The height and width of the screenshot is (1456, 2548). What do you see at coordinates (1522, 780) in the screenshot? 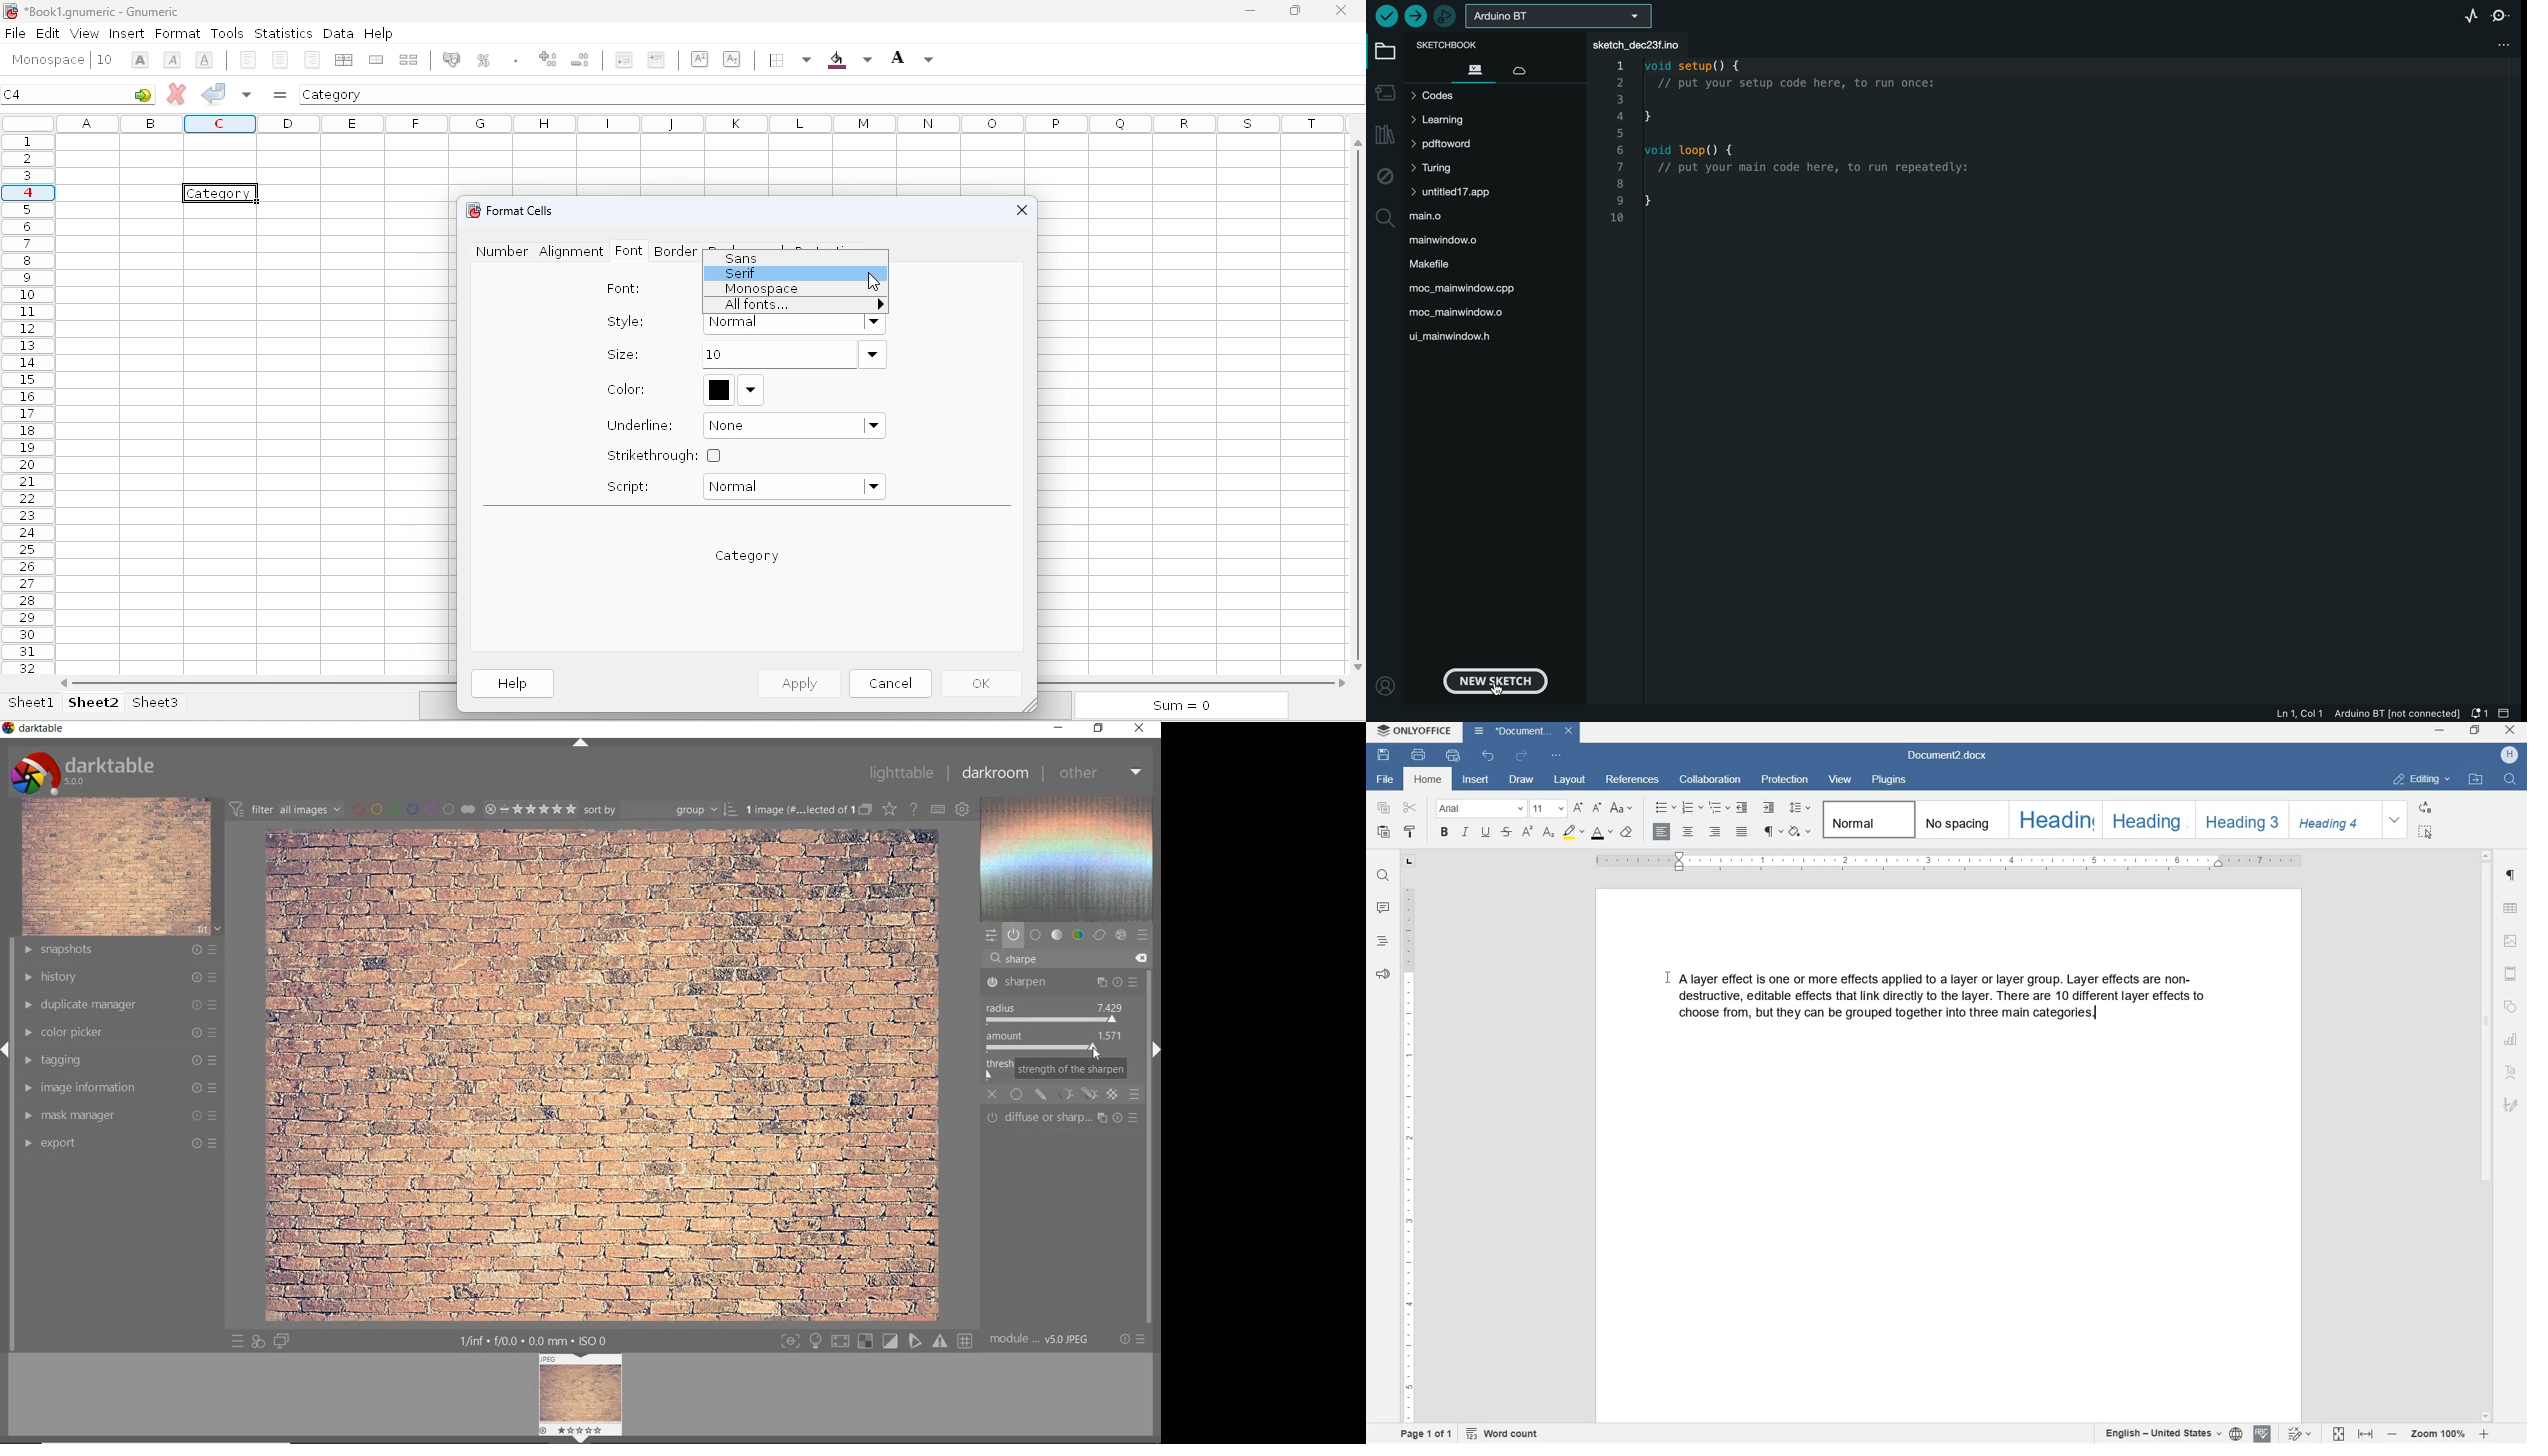
I see `draw` at bounding box center [1522, 780].